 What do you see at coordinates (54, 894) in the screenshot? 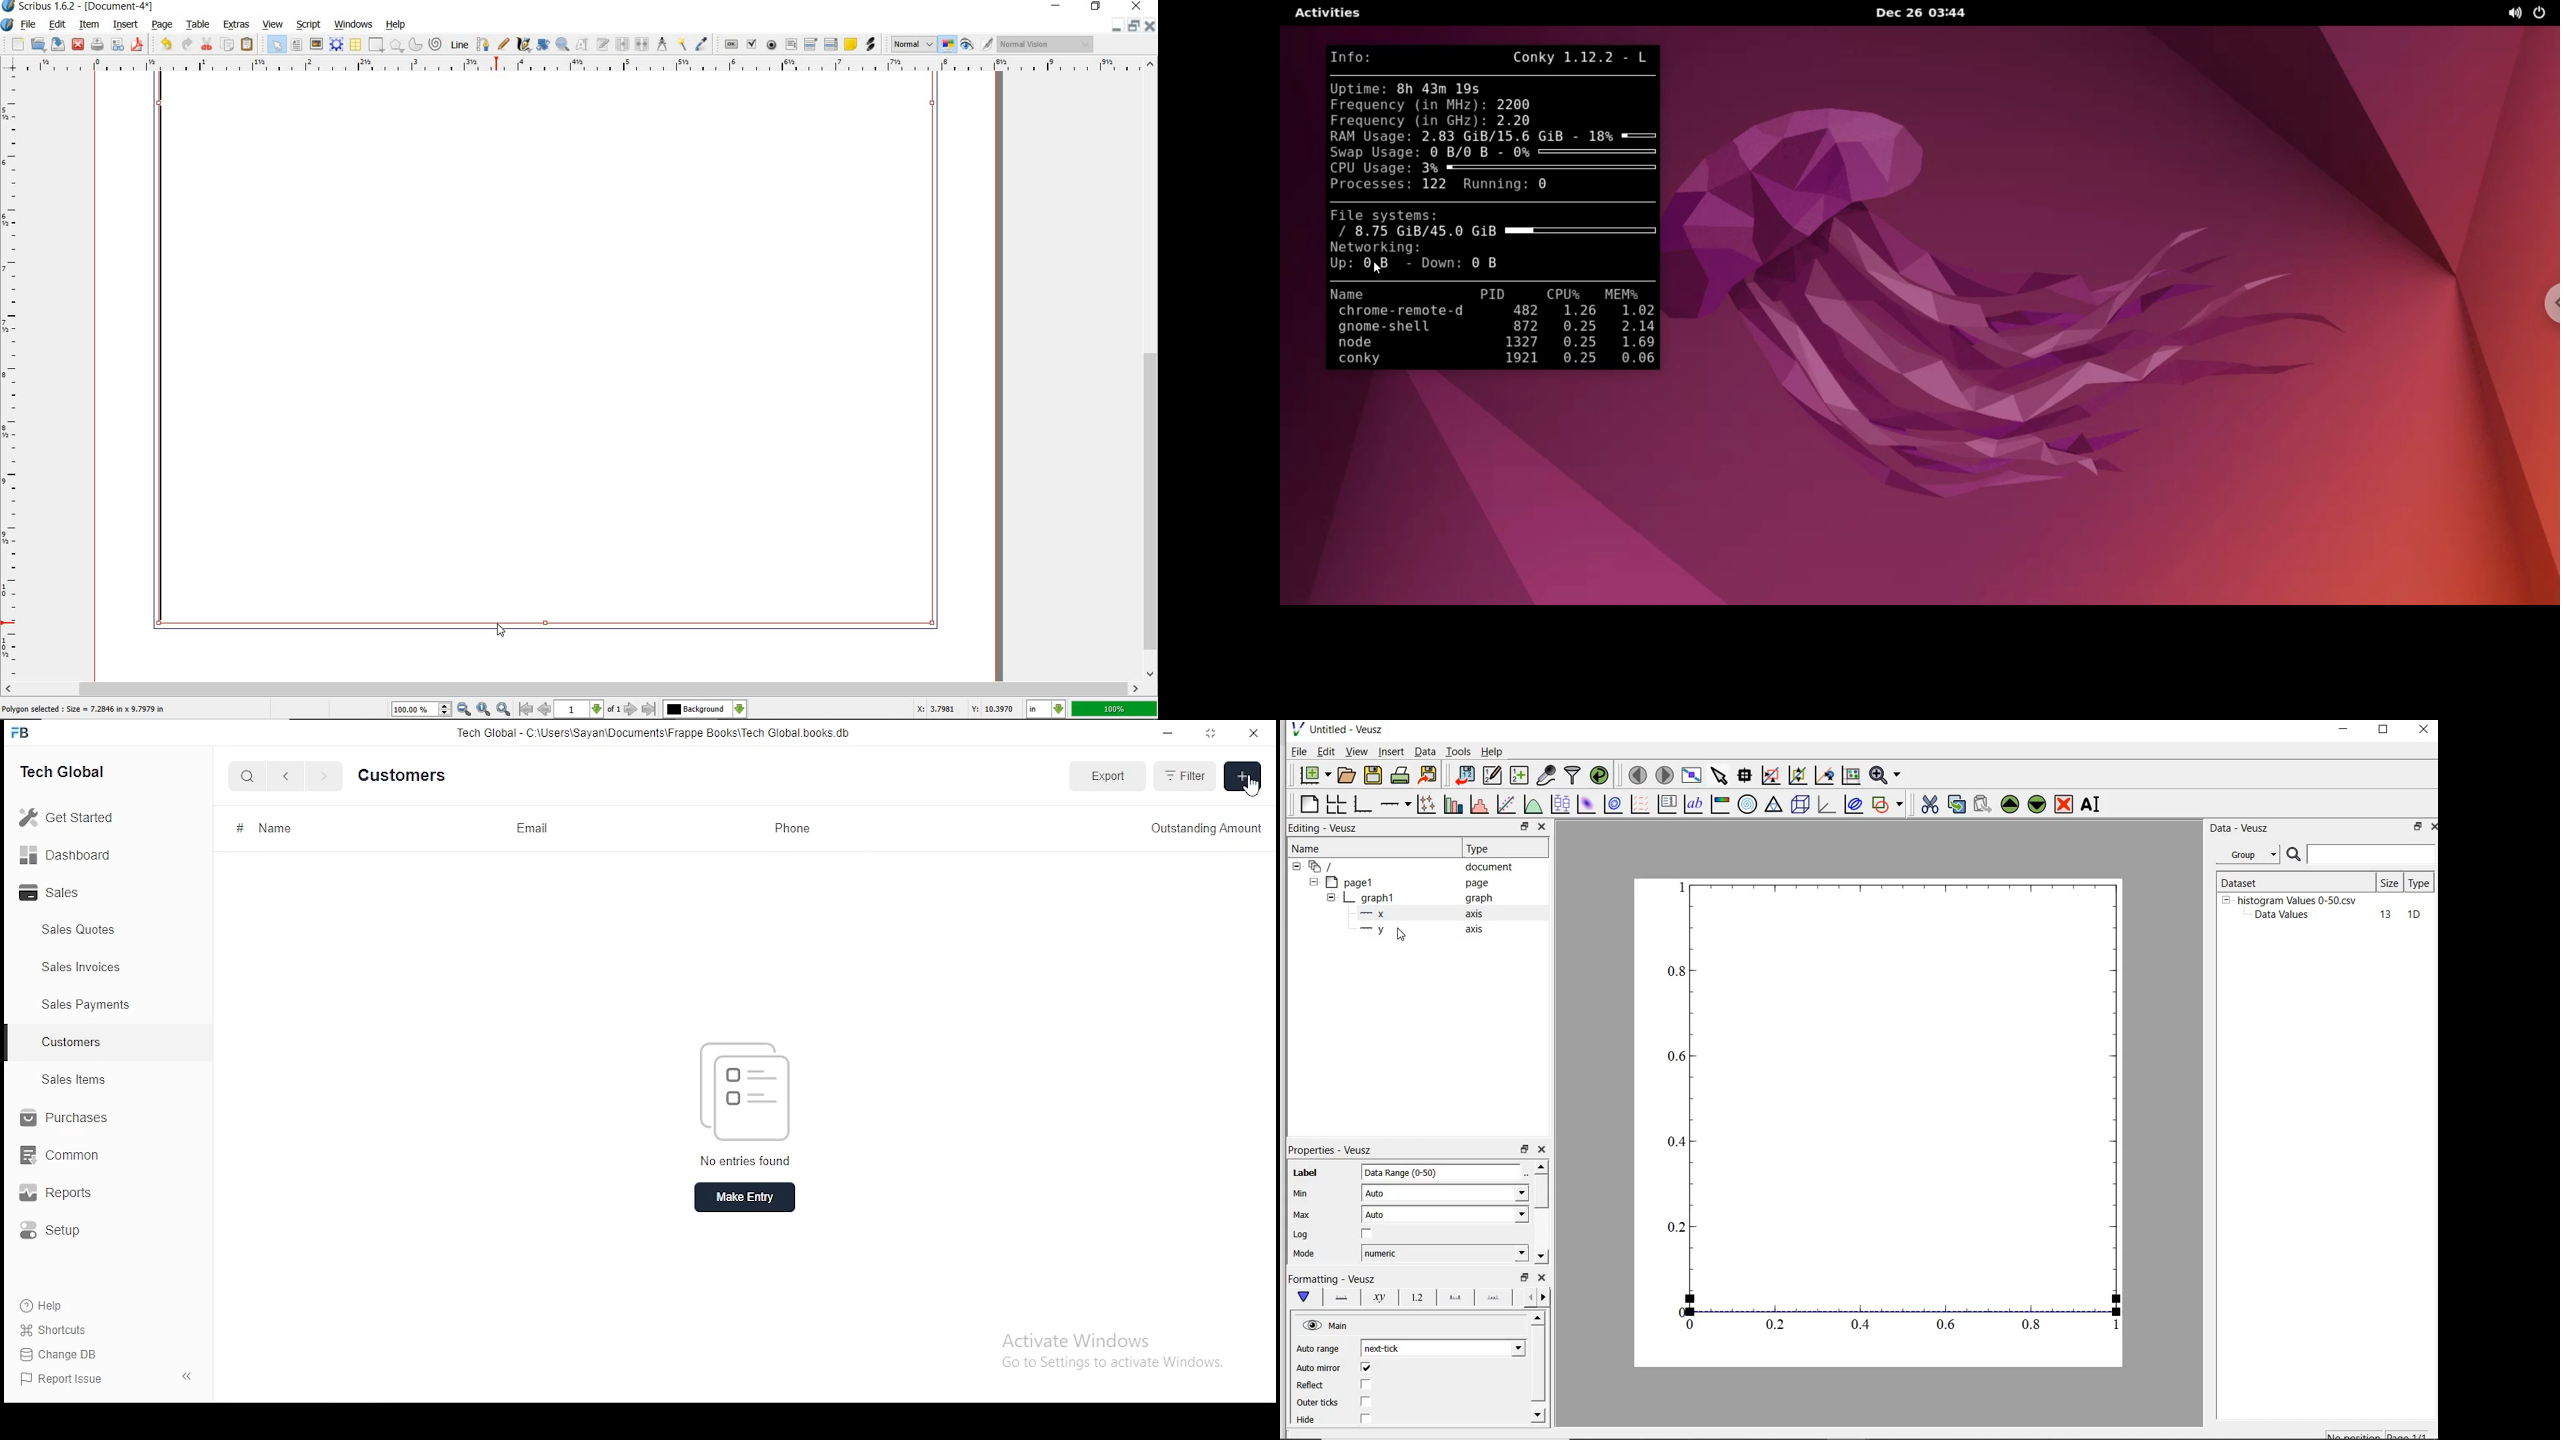
I see `sales` at bounding box center [54, 894].